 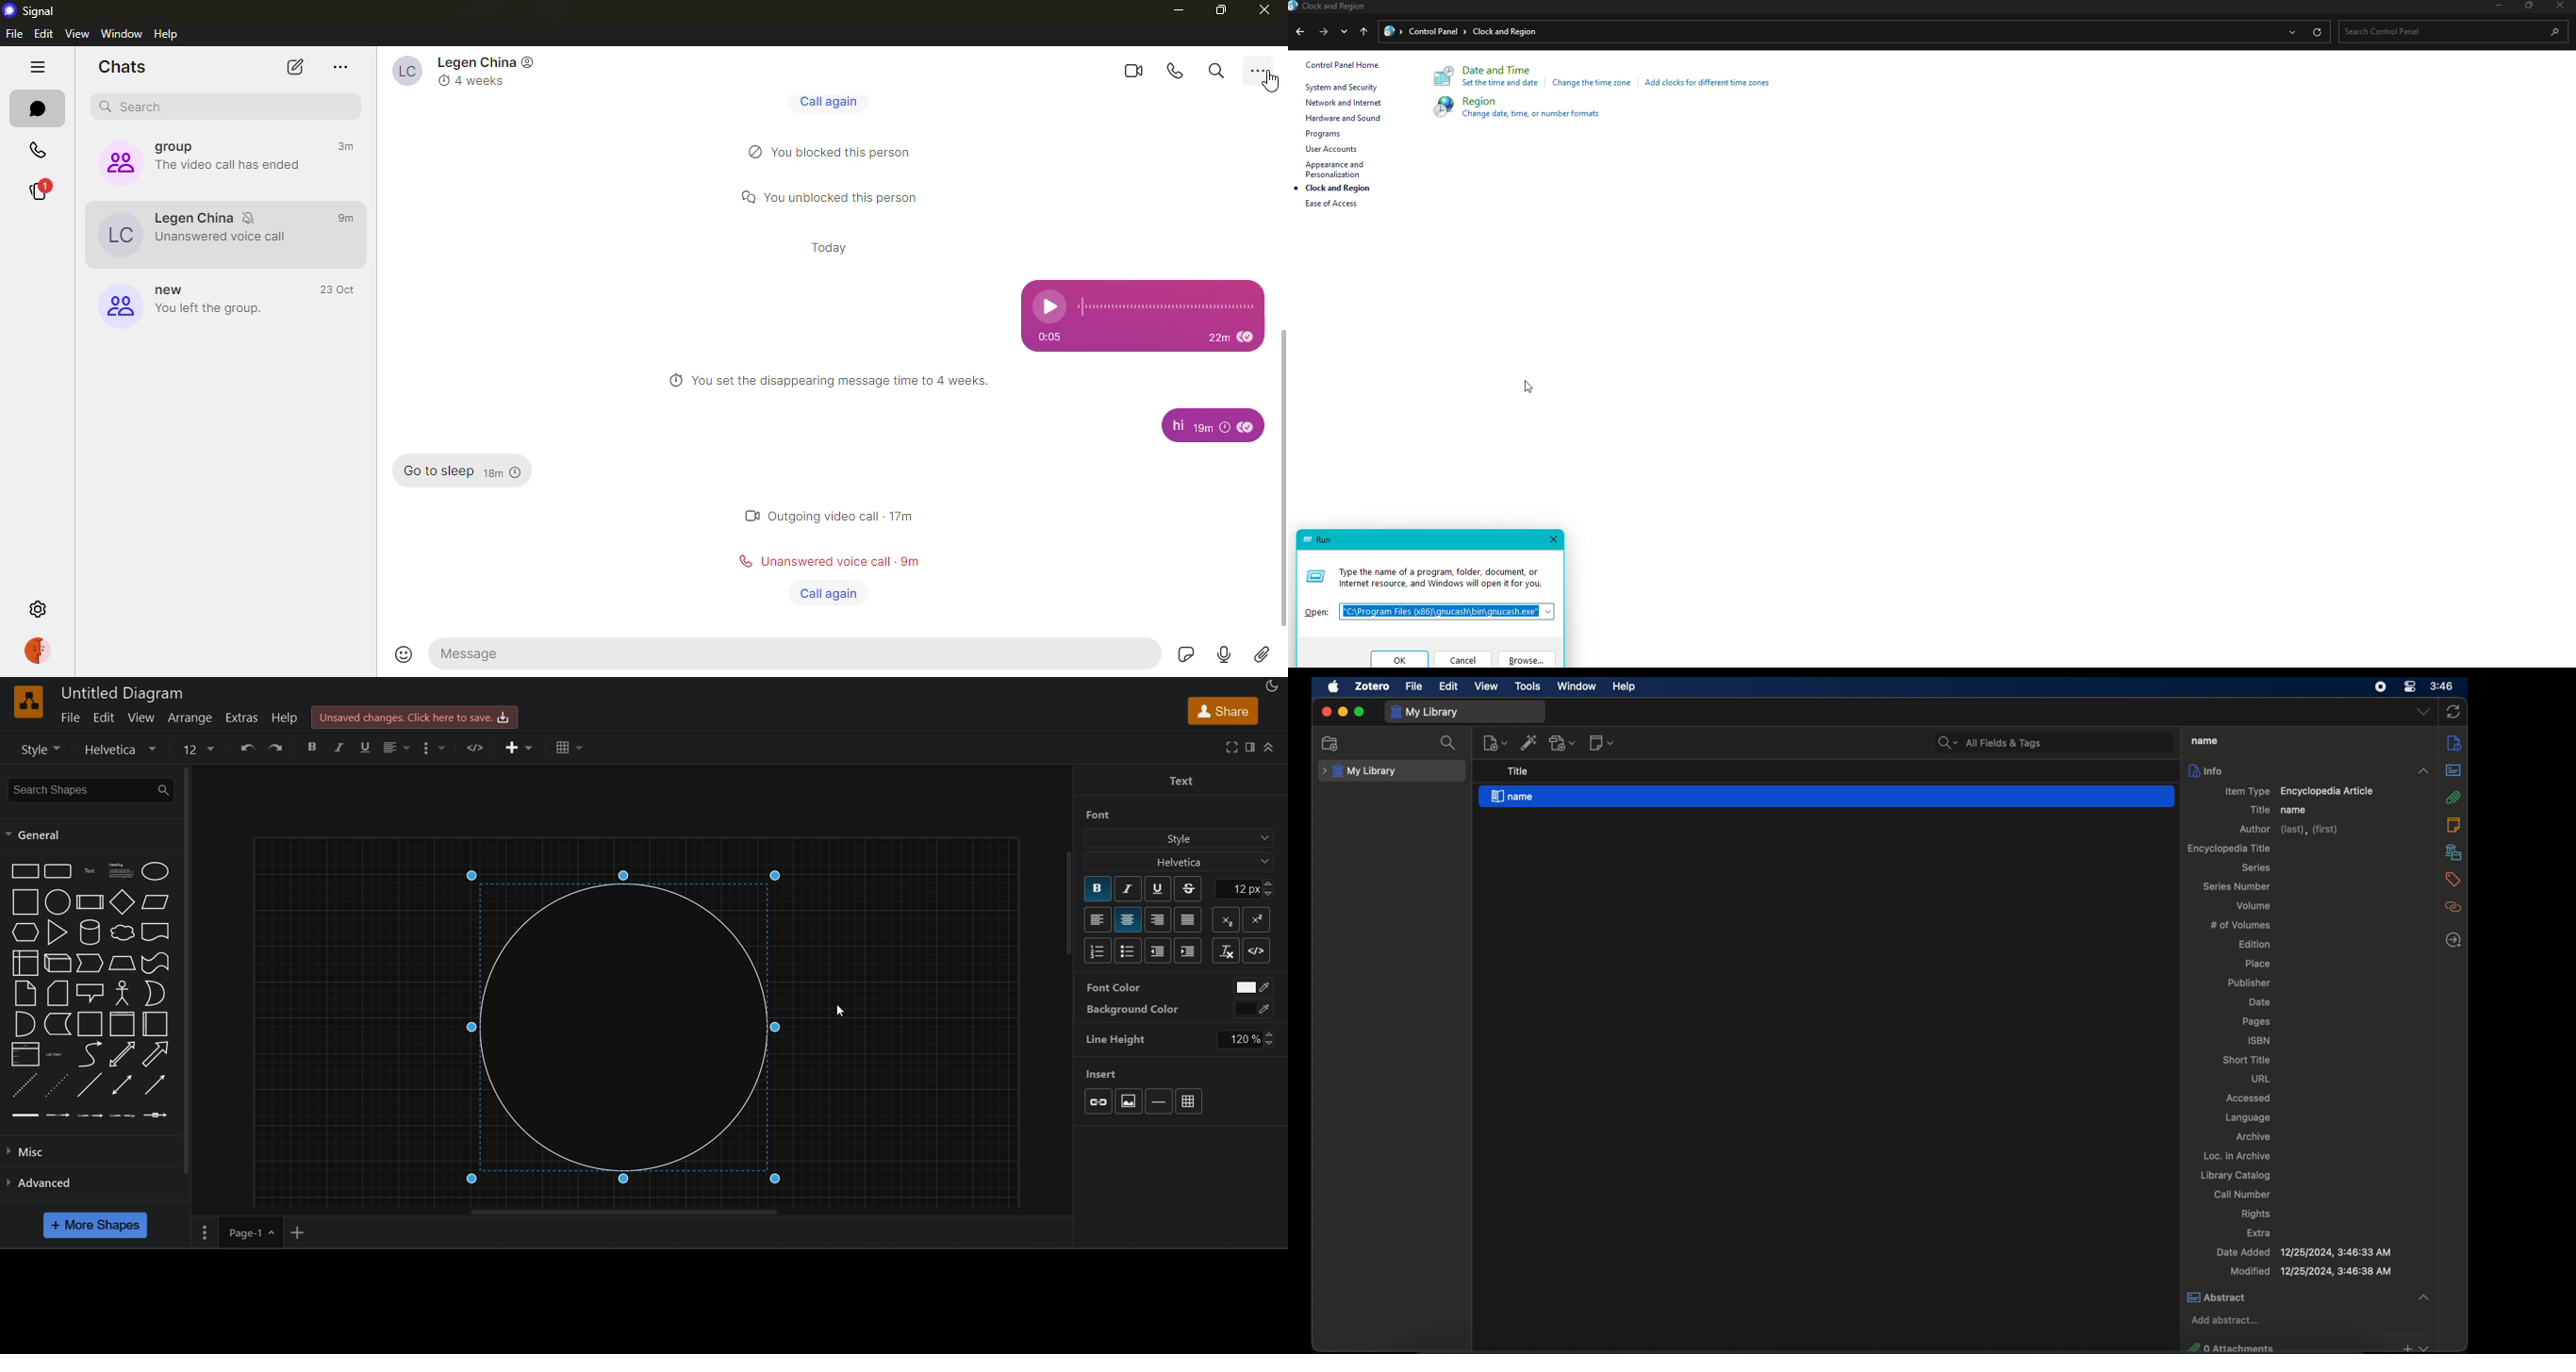 I want to click on underline, so click(x=366, y=747).